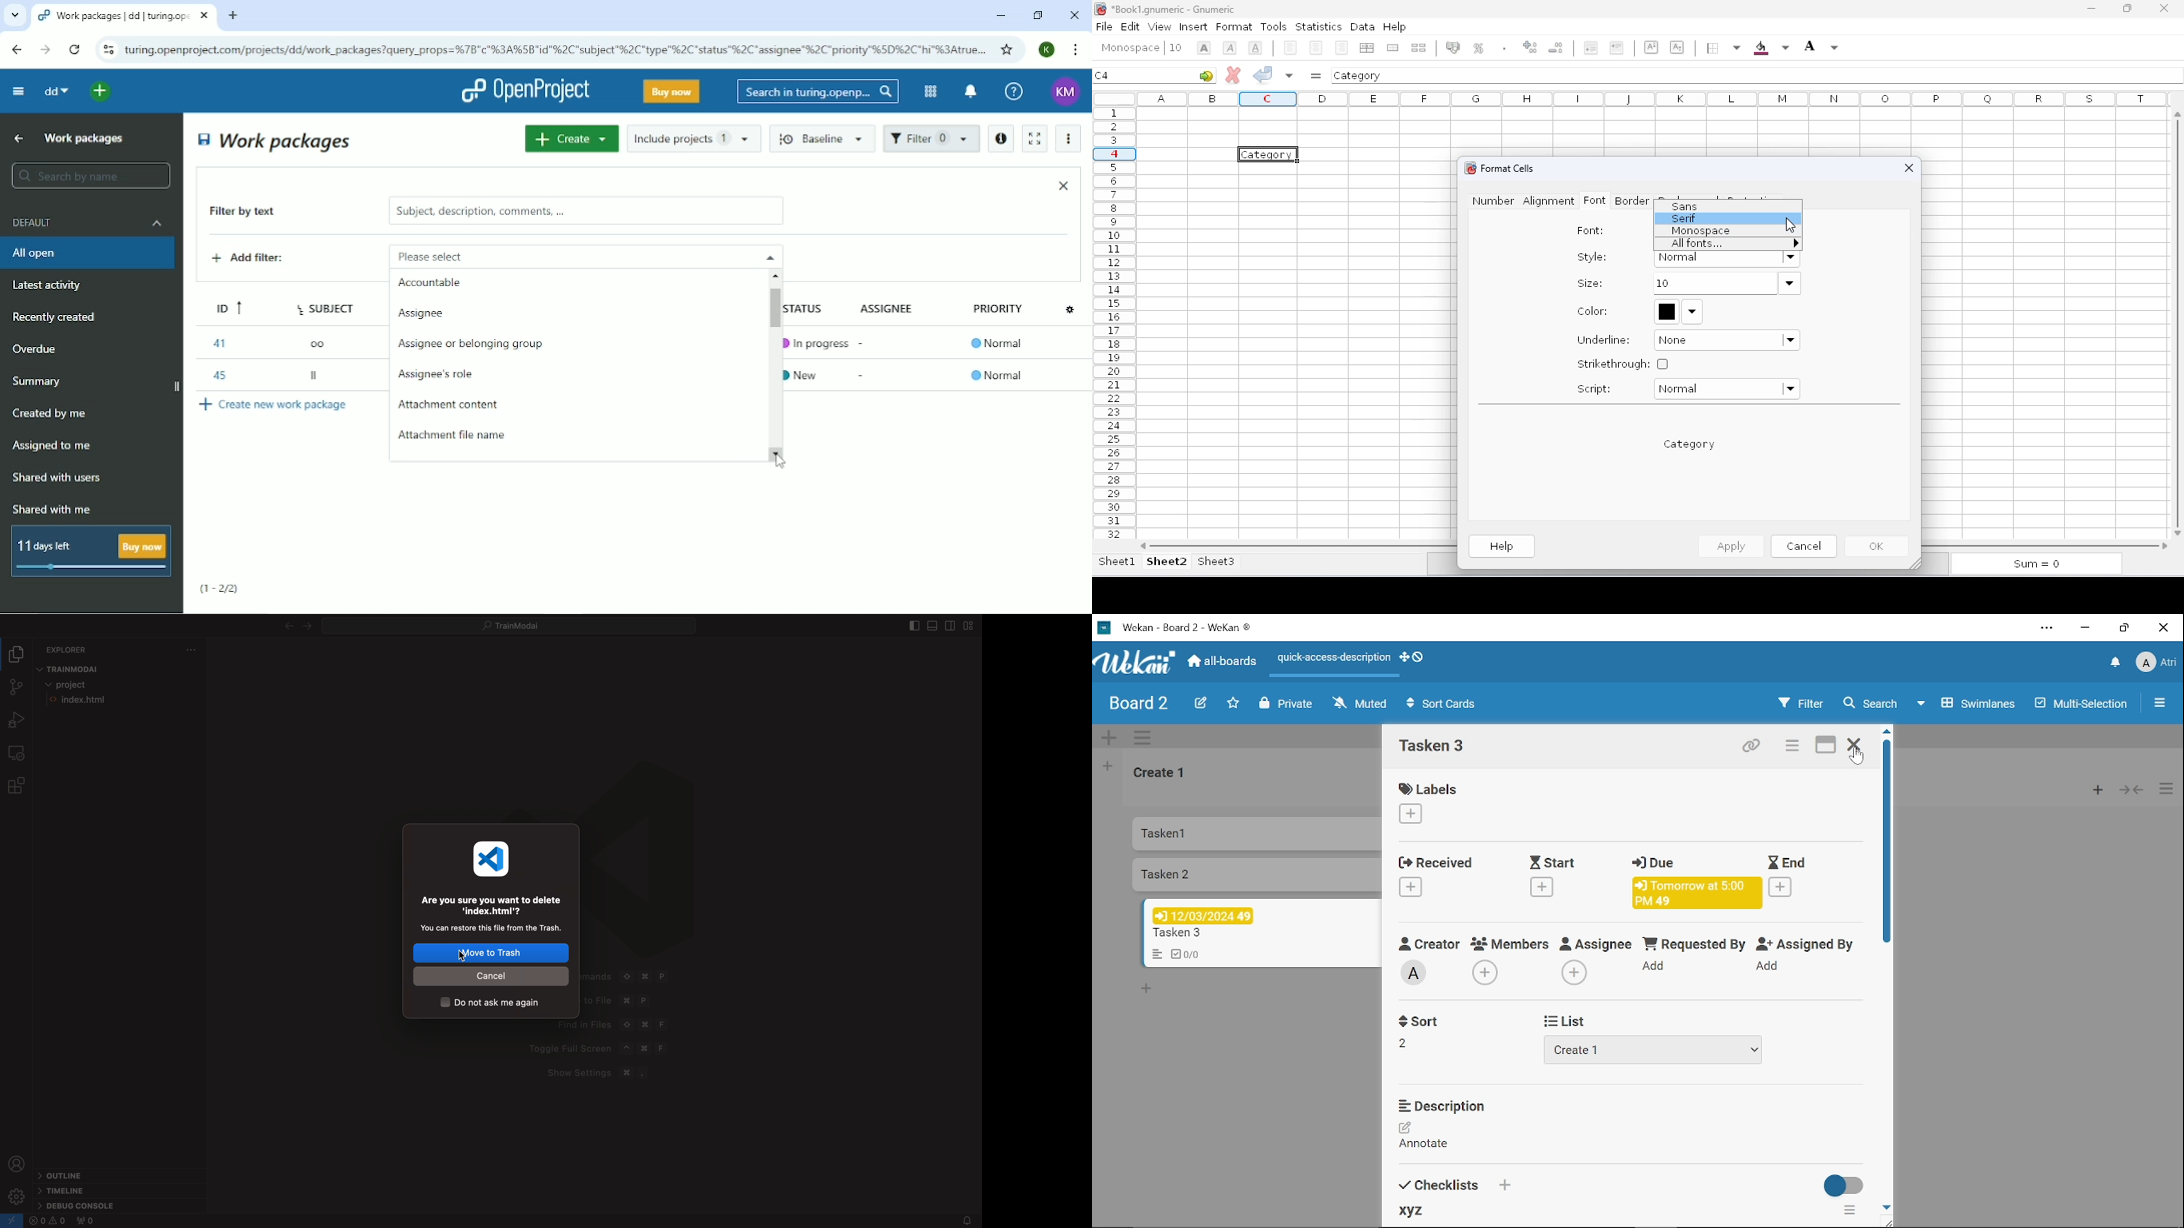 The width and height of the screenshot is (2184, 1232). Describe the element at coordinates (1879, 547) in the screenshot. I see `OK` at that location.